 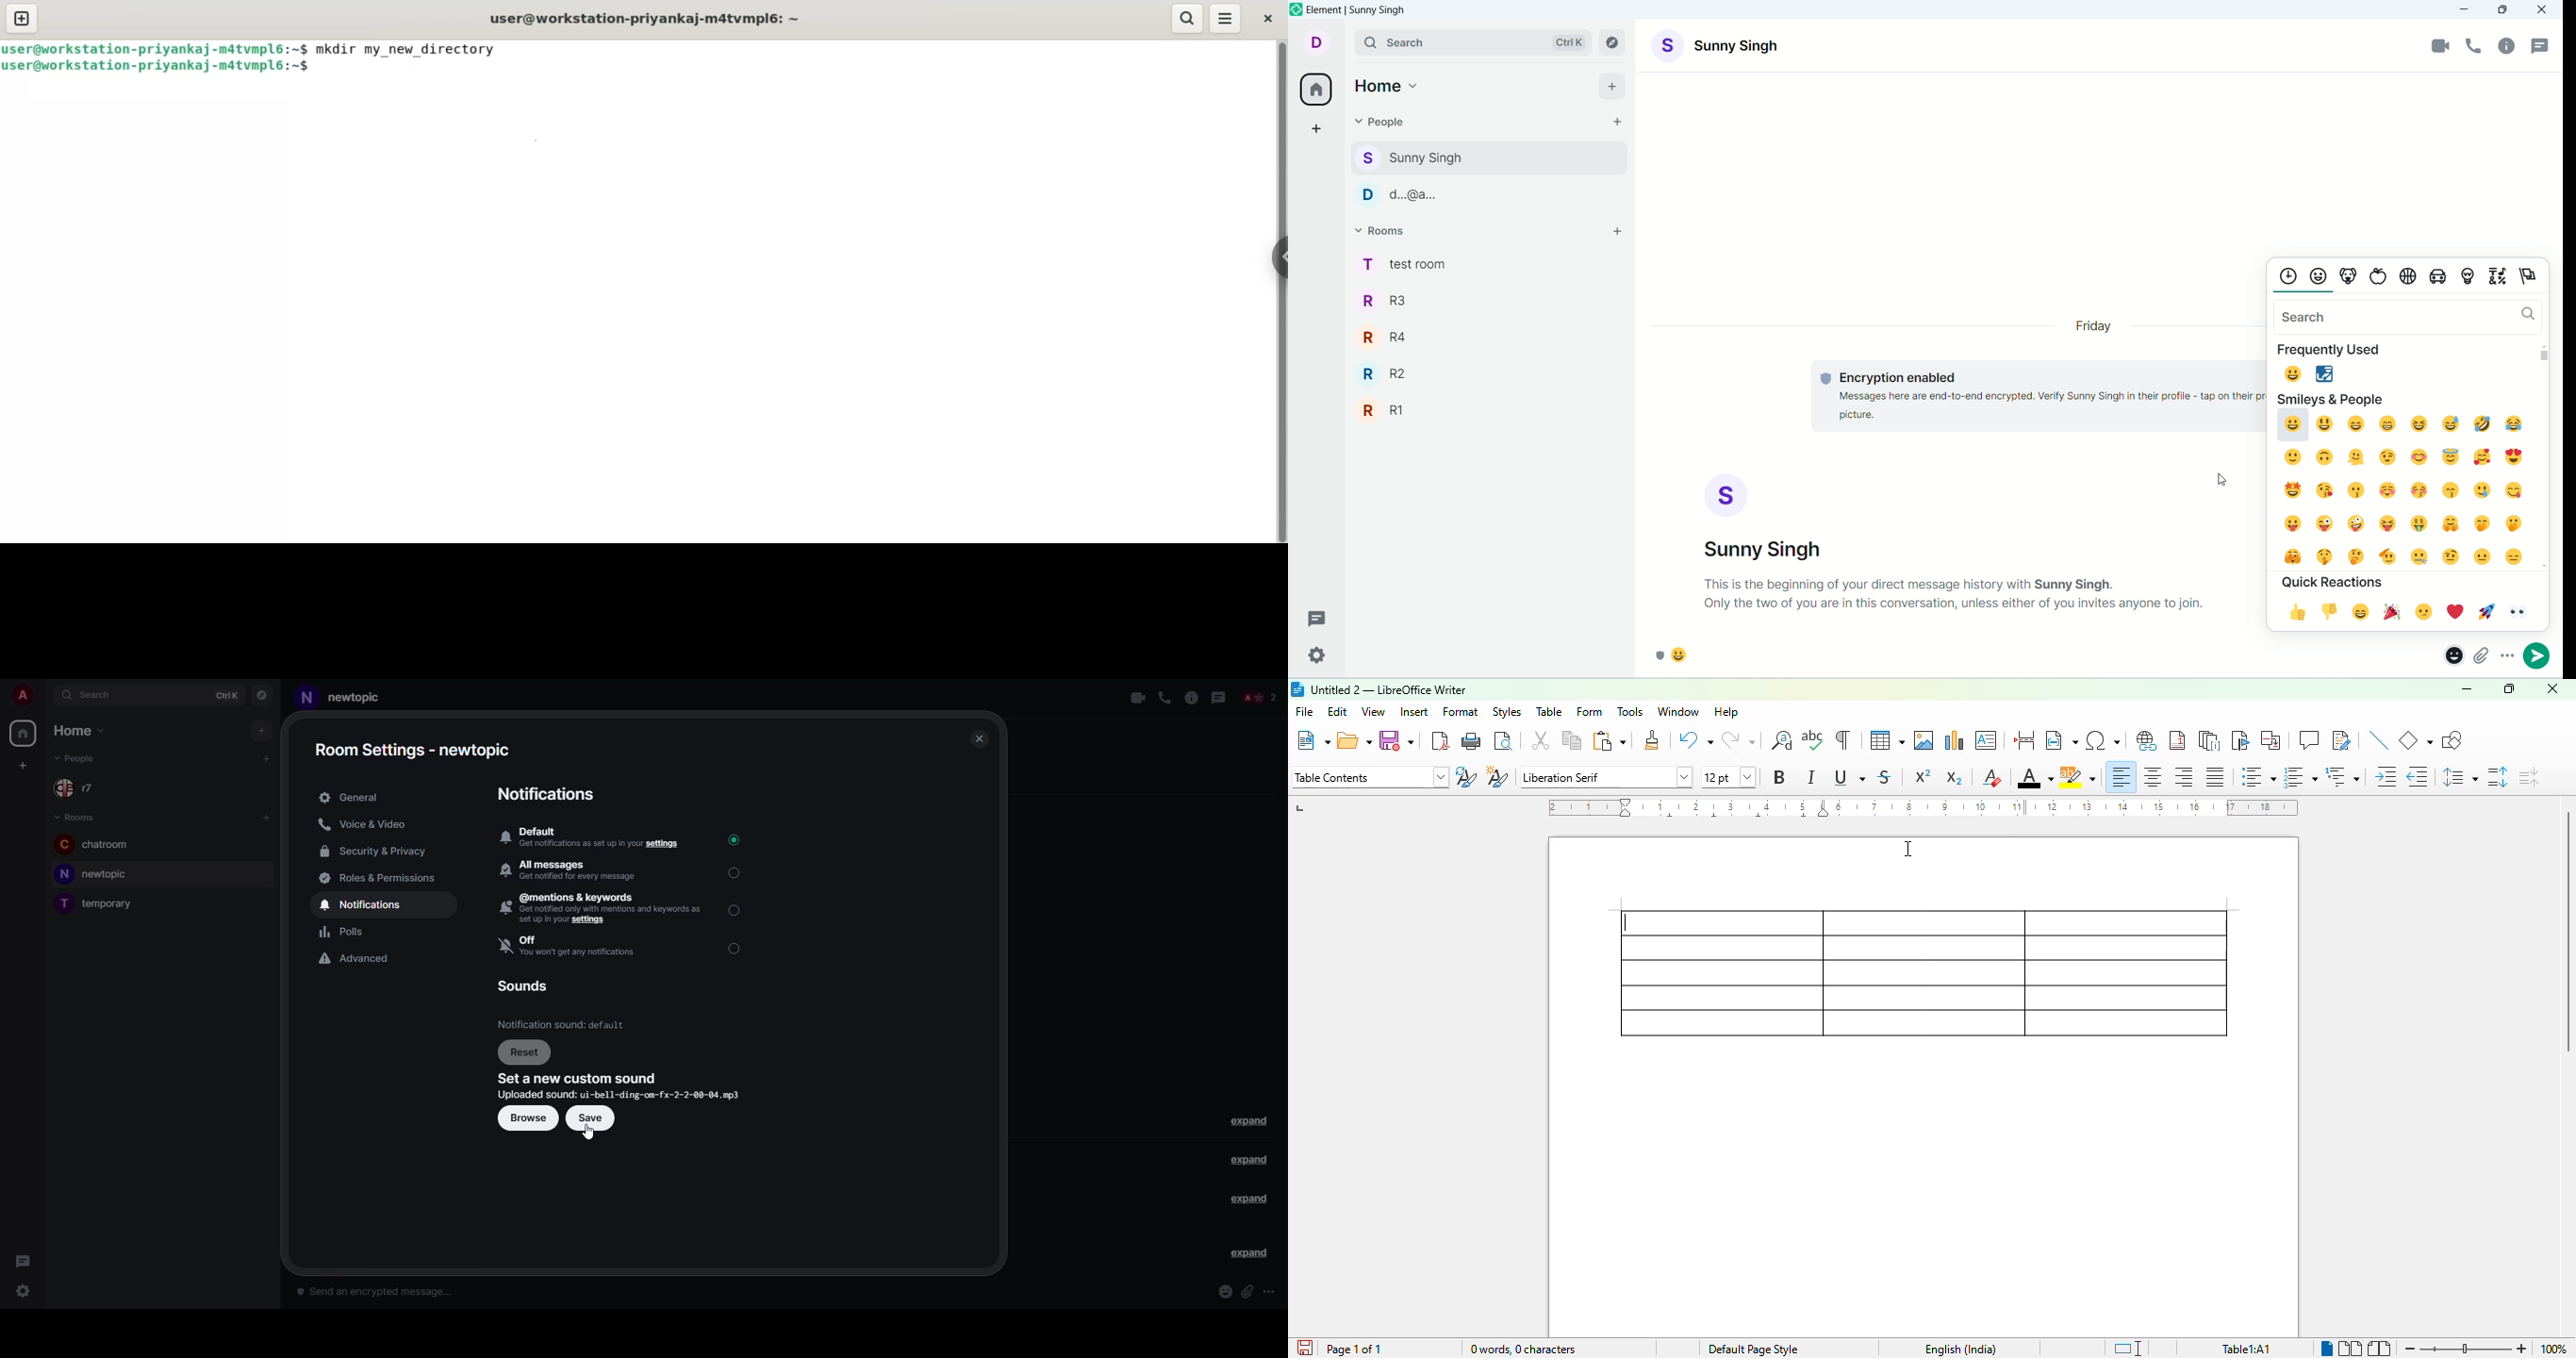 What do you see at coordinates (1312, 739) in the screenshot?
I see `new` at bounding box center [1312, 739].